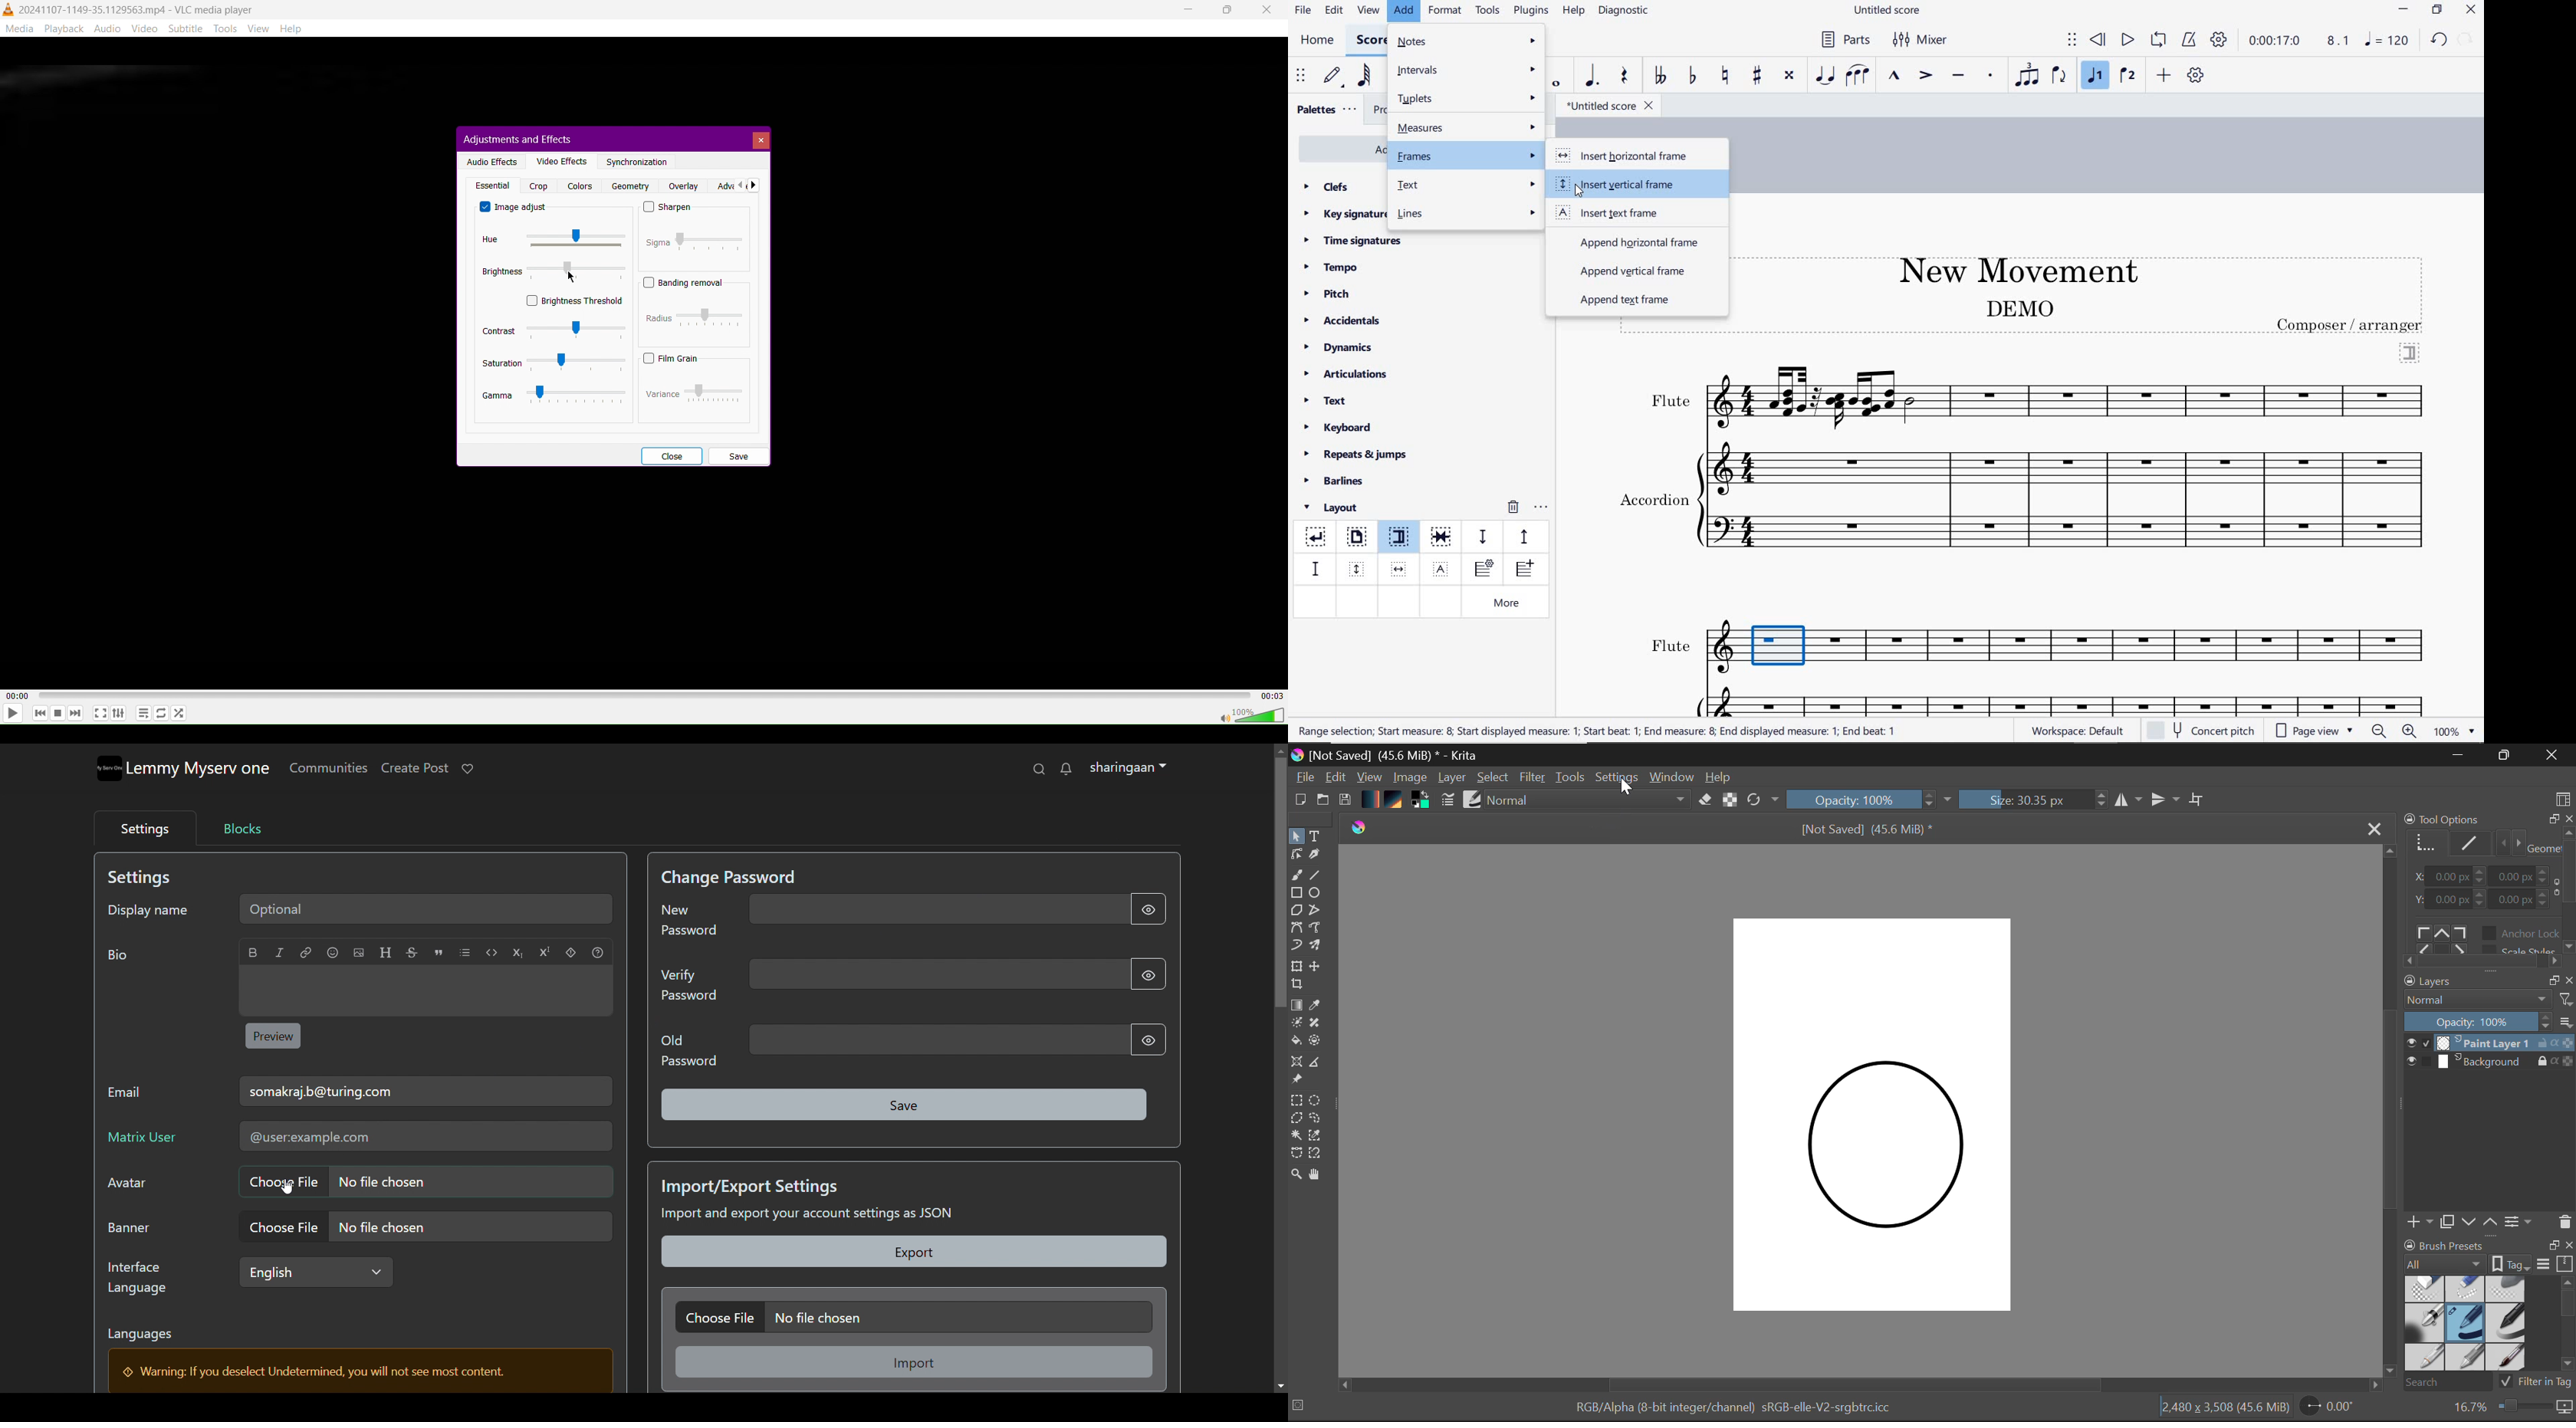  I want to click on Zoom, so click(2512, 1408).